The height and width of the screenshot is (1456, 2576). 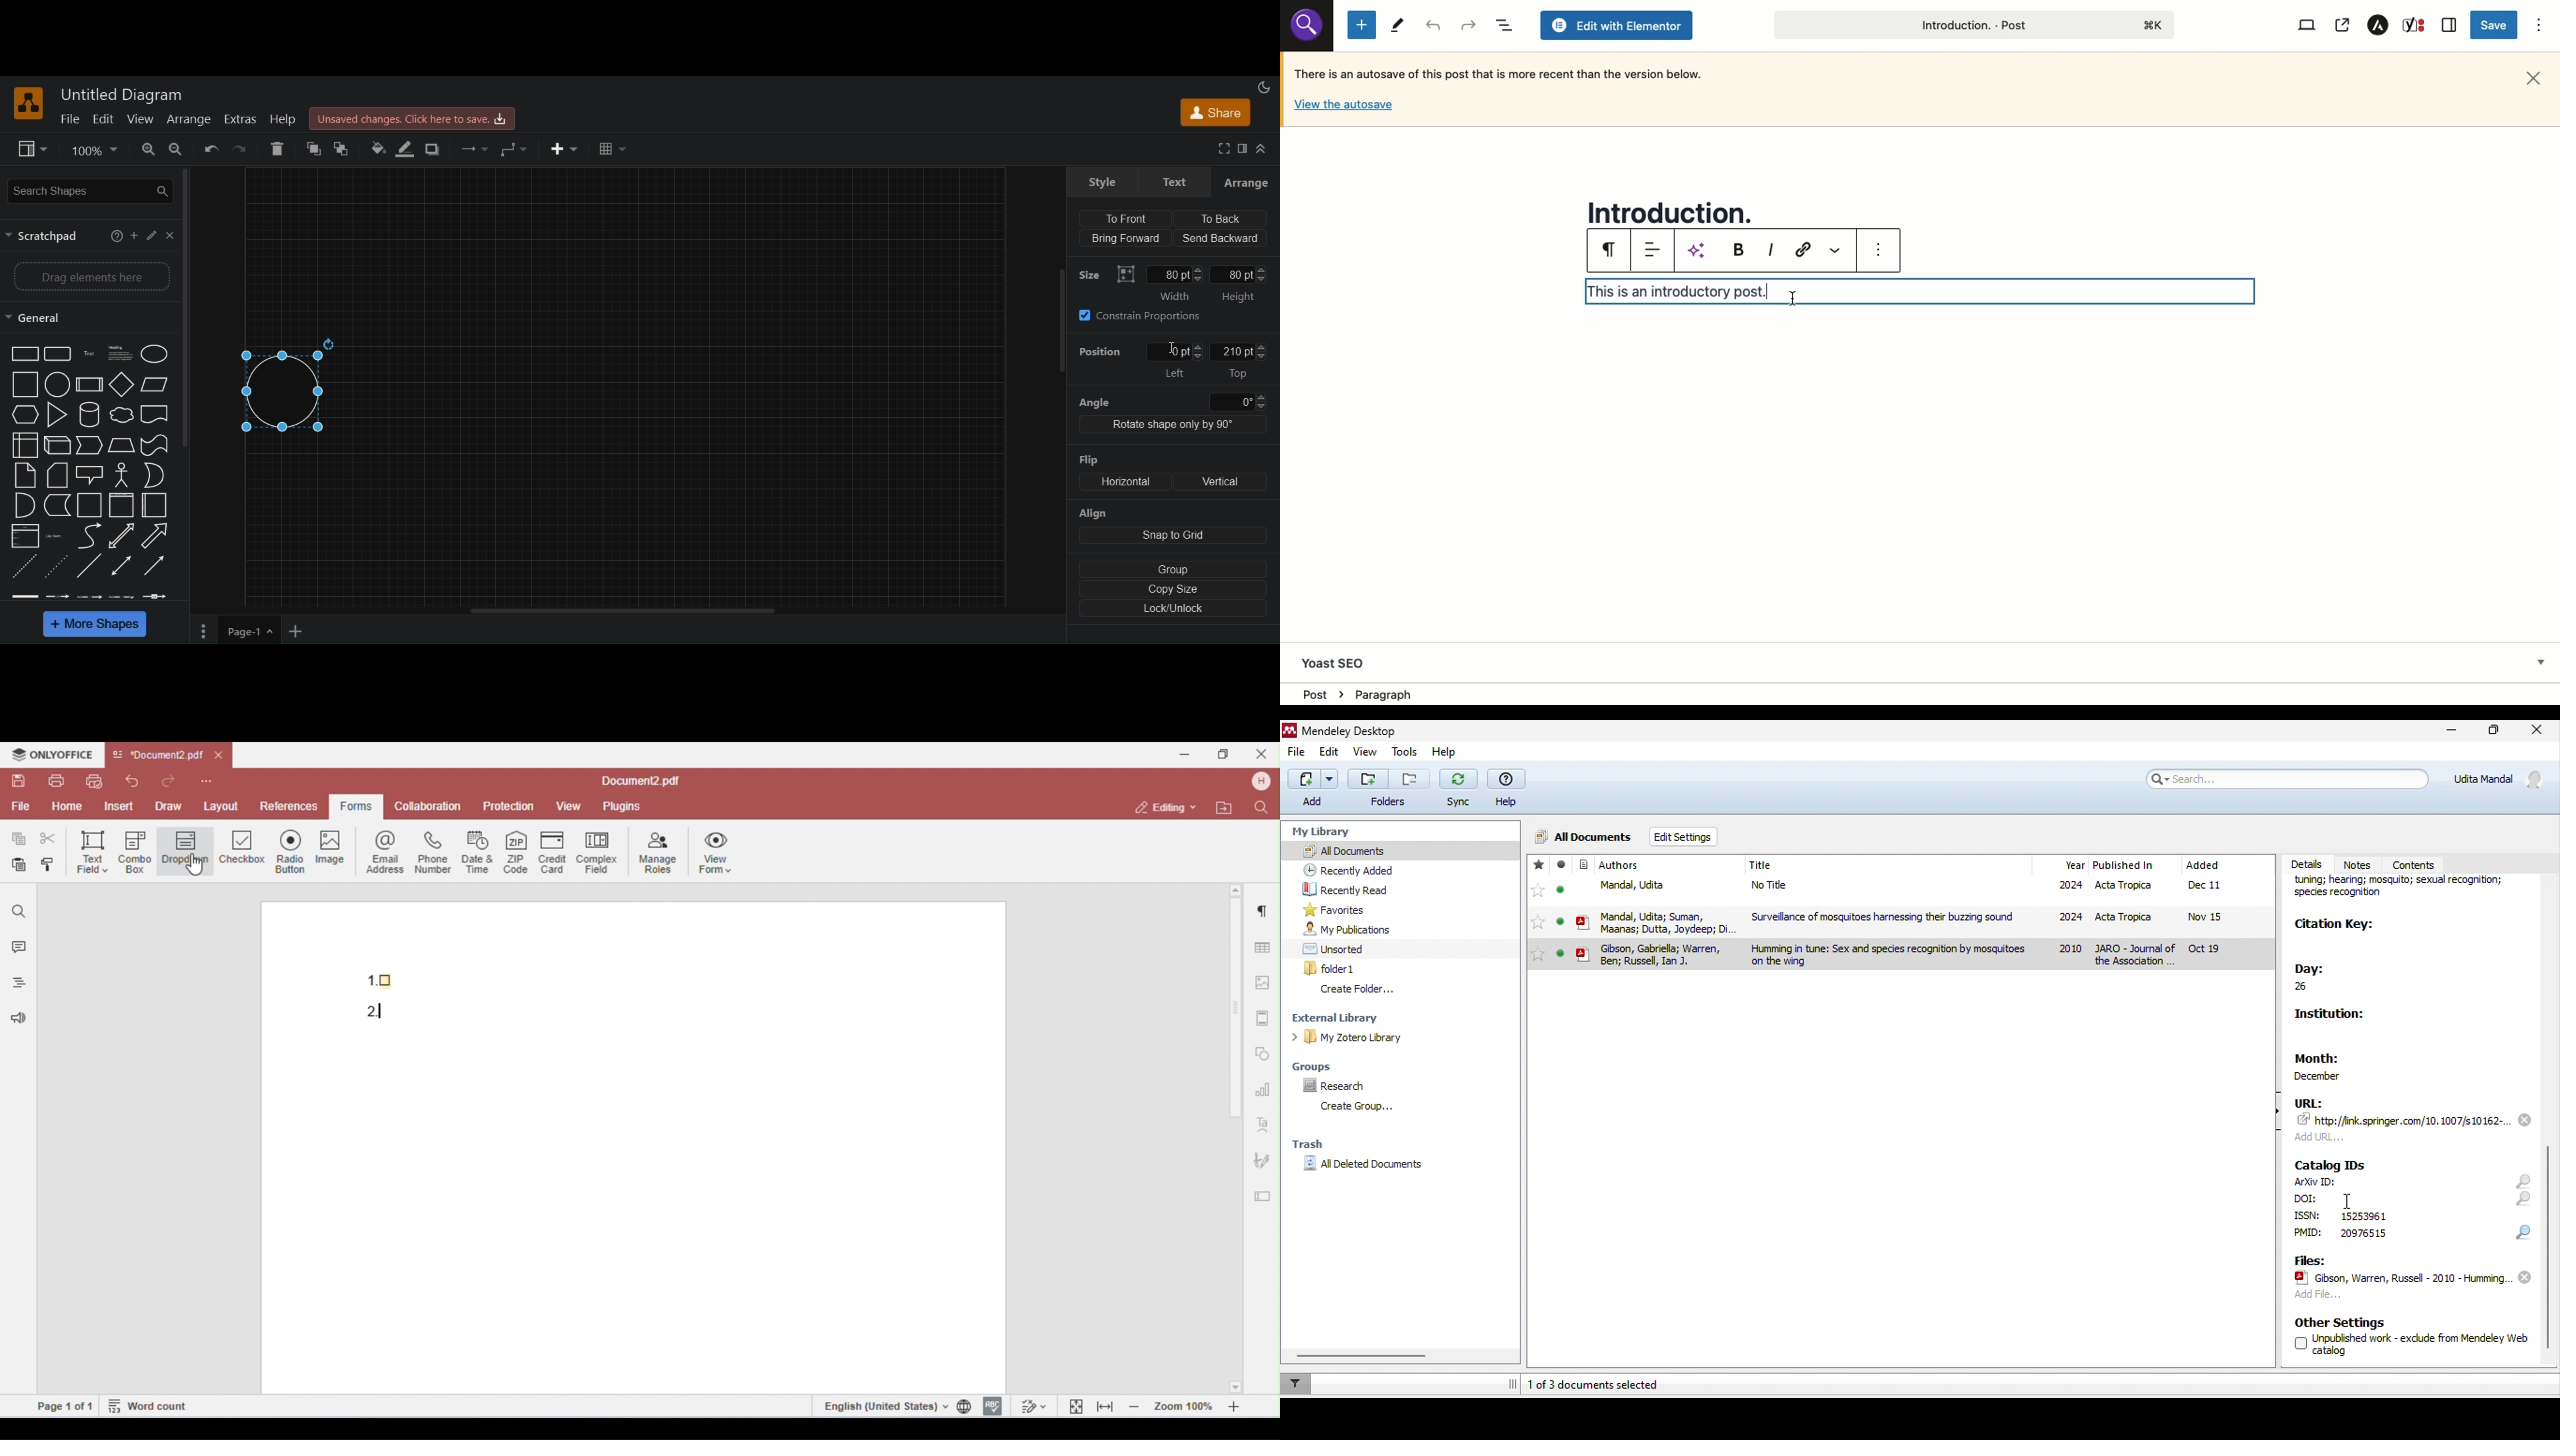 I want to click on contents, so click(x=2422, y=862).